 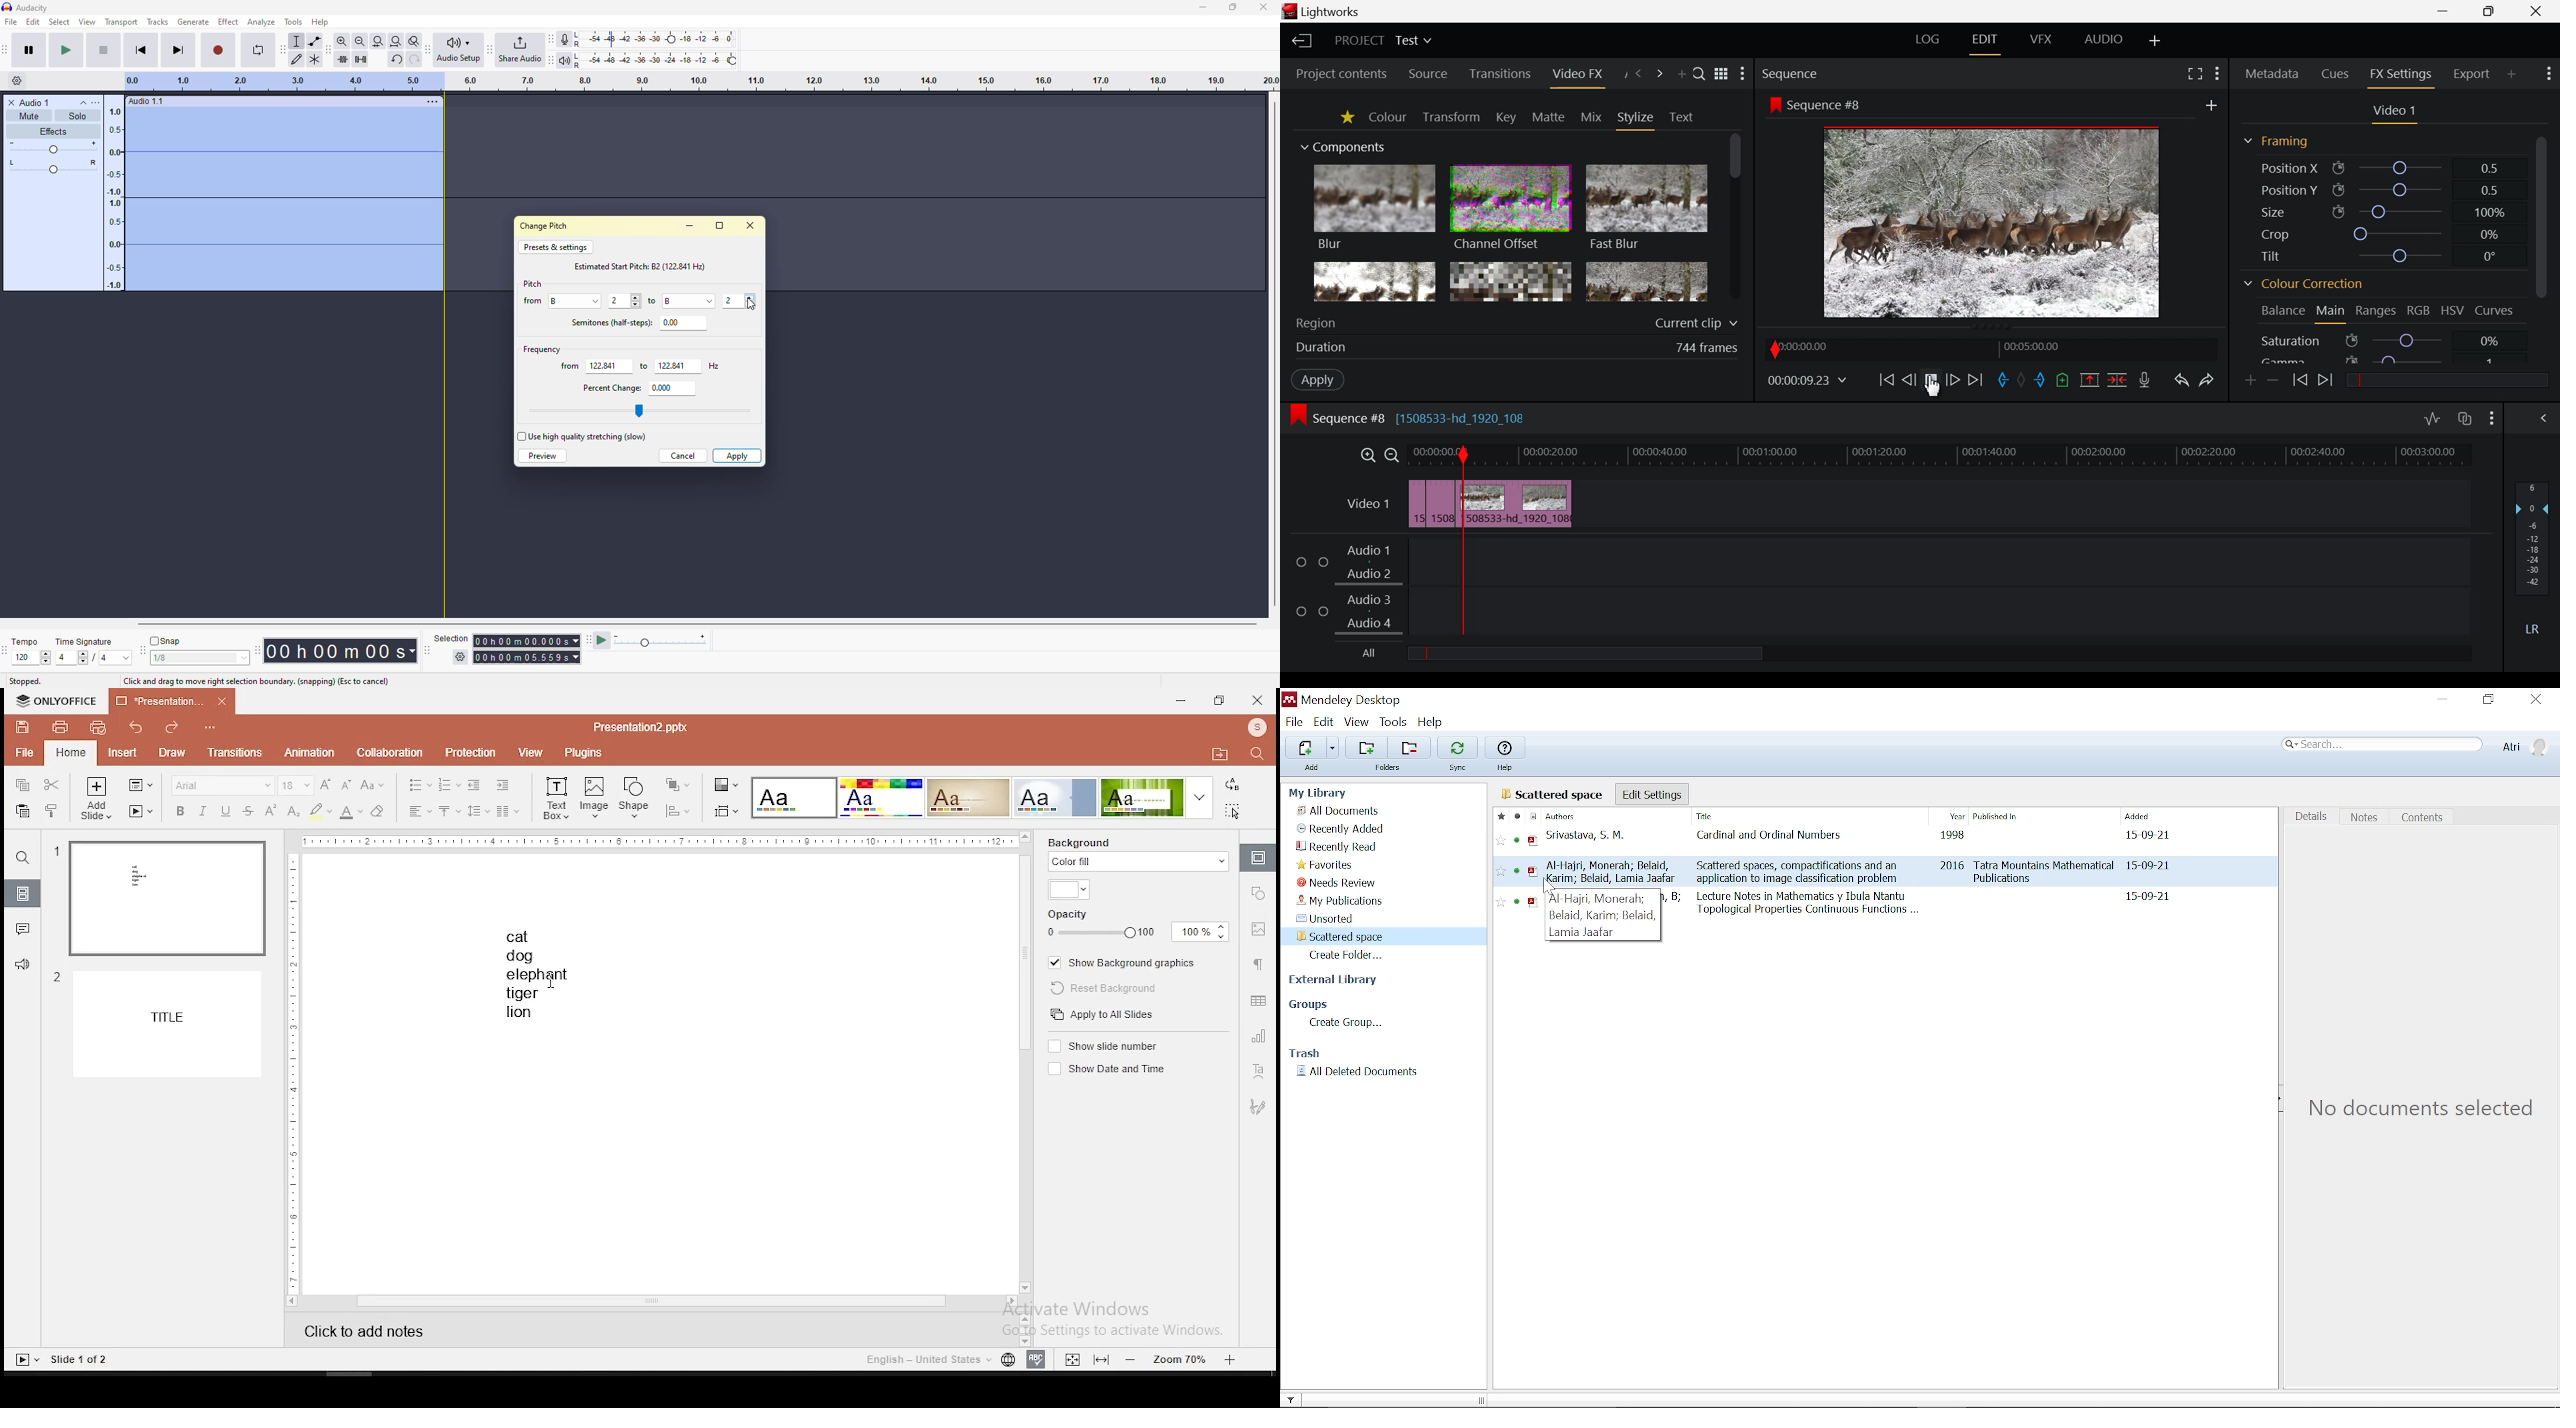 What do you see at coordinates (2303, 285) in the screenshot?
I see `Colour Correction` at bounding box center [2303, 285].